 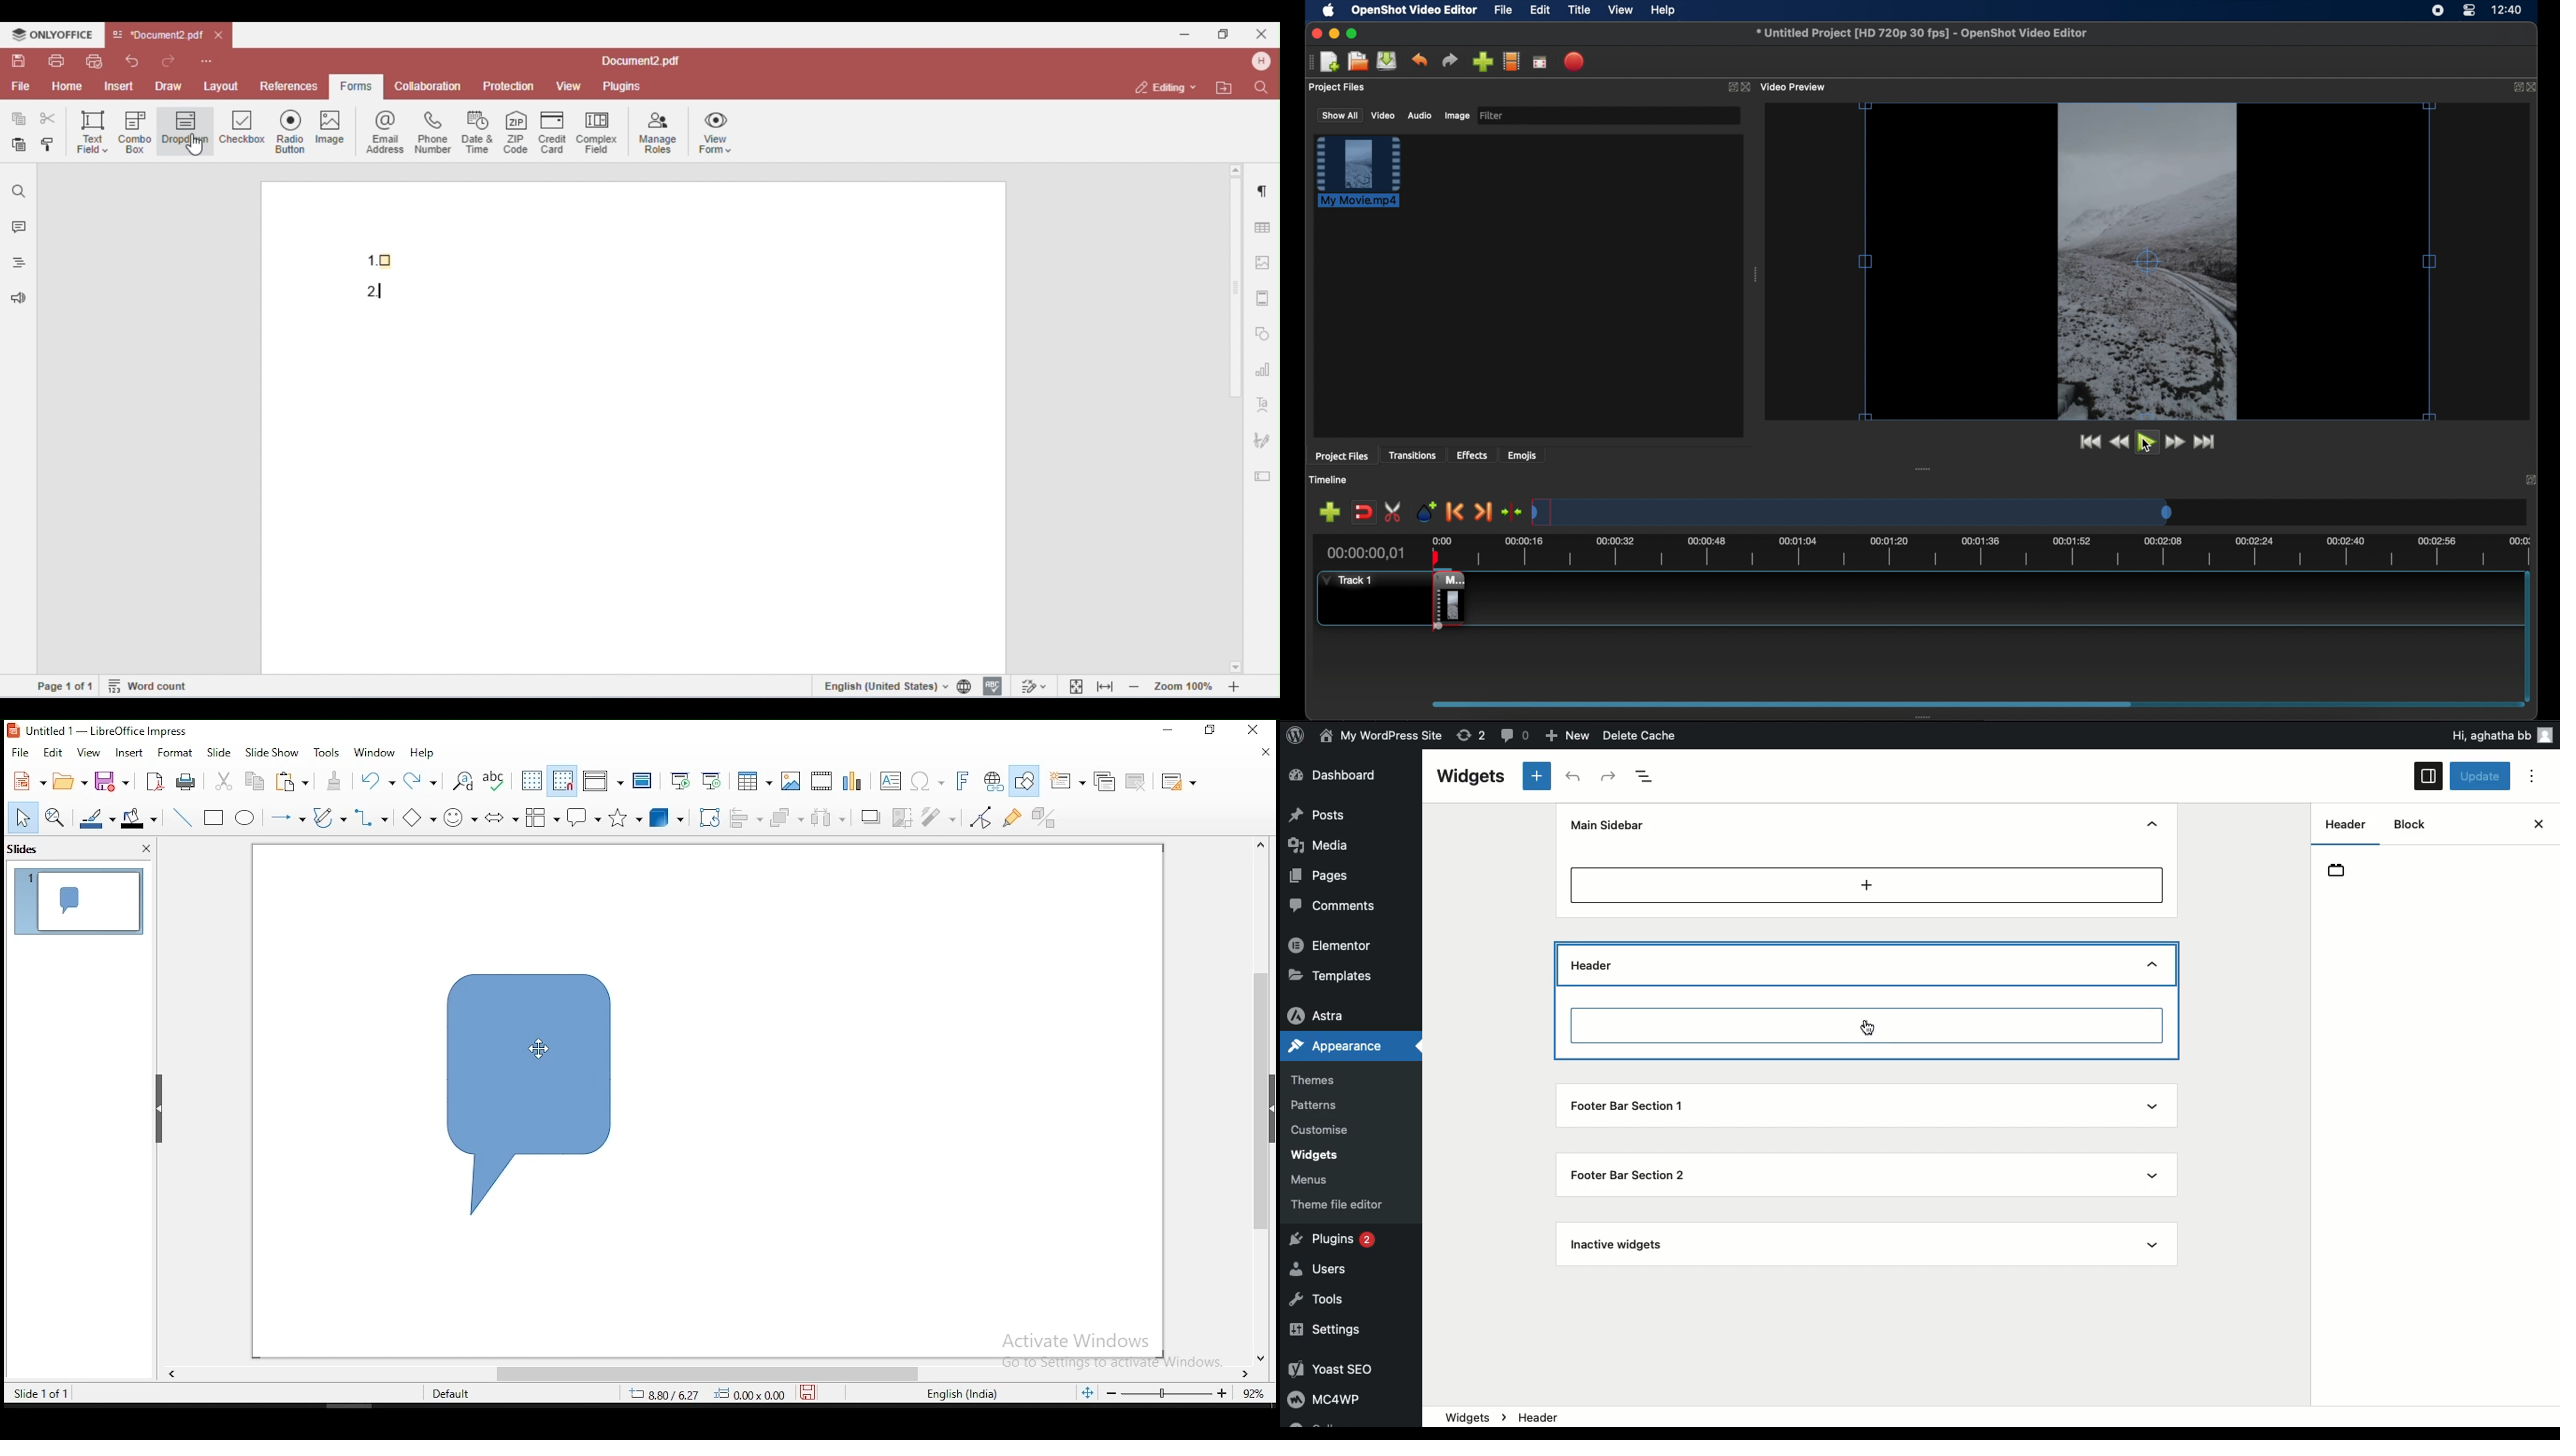 What do you see at coordinates (1425, 511) in the screenshot?
I see `add marker` at bounding box center [1425, 511].